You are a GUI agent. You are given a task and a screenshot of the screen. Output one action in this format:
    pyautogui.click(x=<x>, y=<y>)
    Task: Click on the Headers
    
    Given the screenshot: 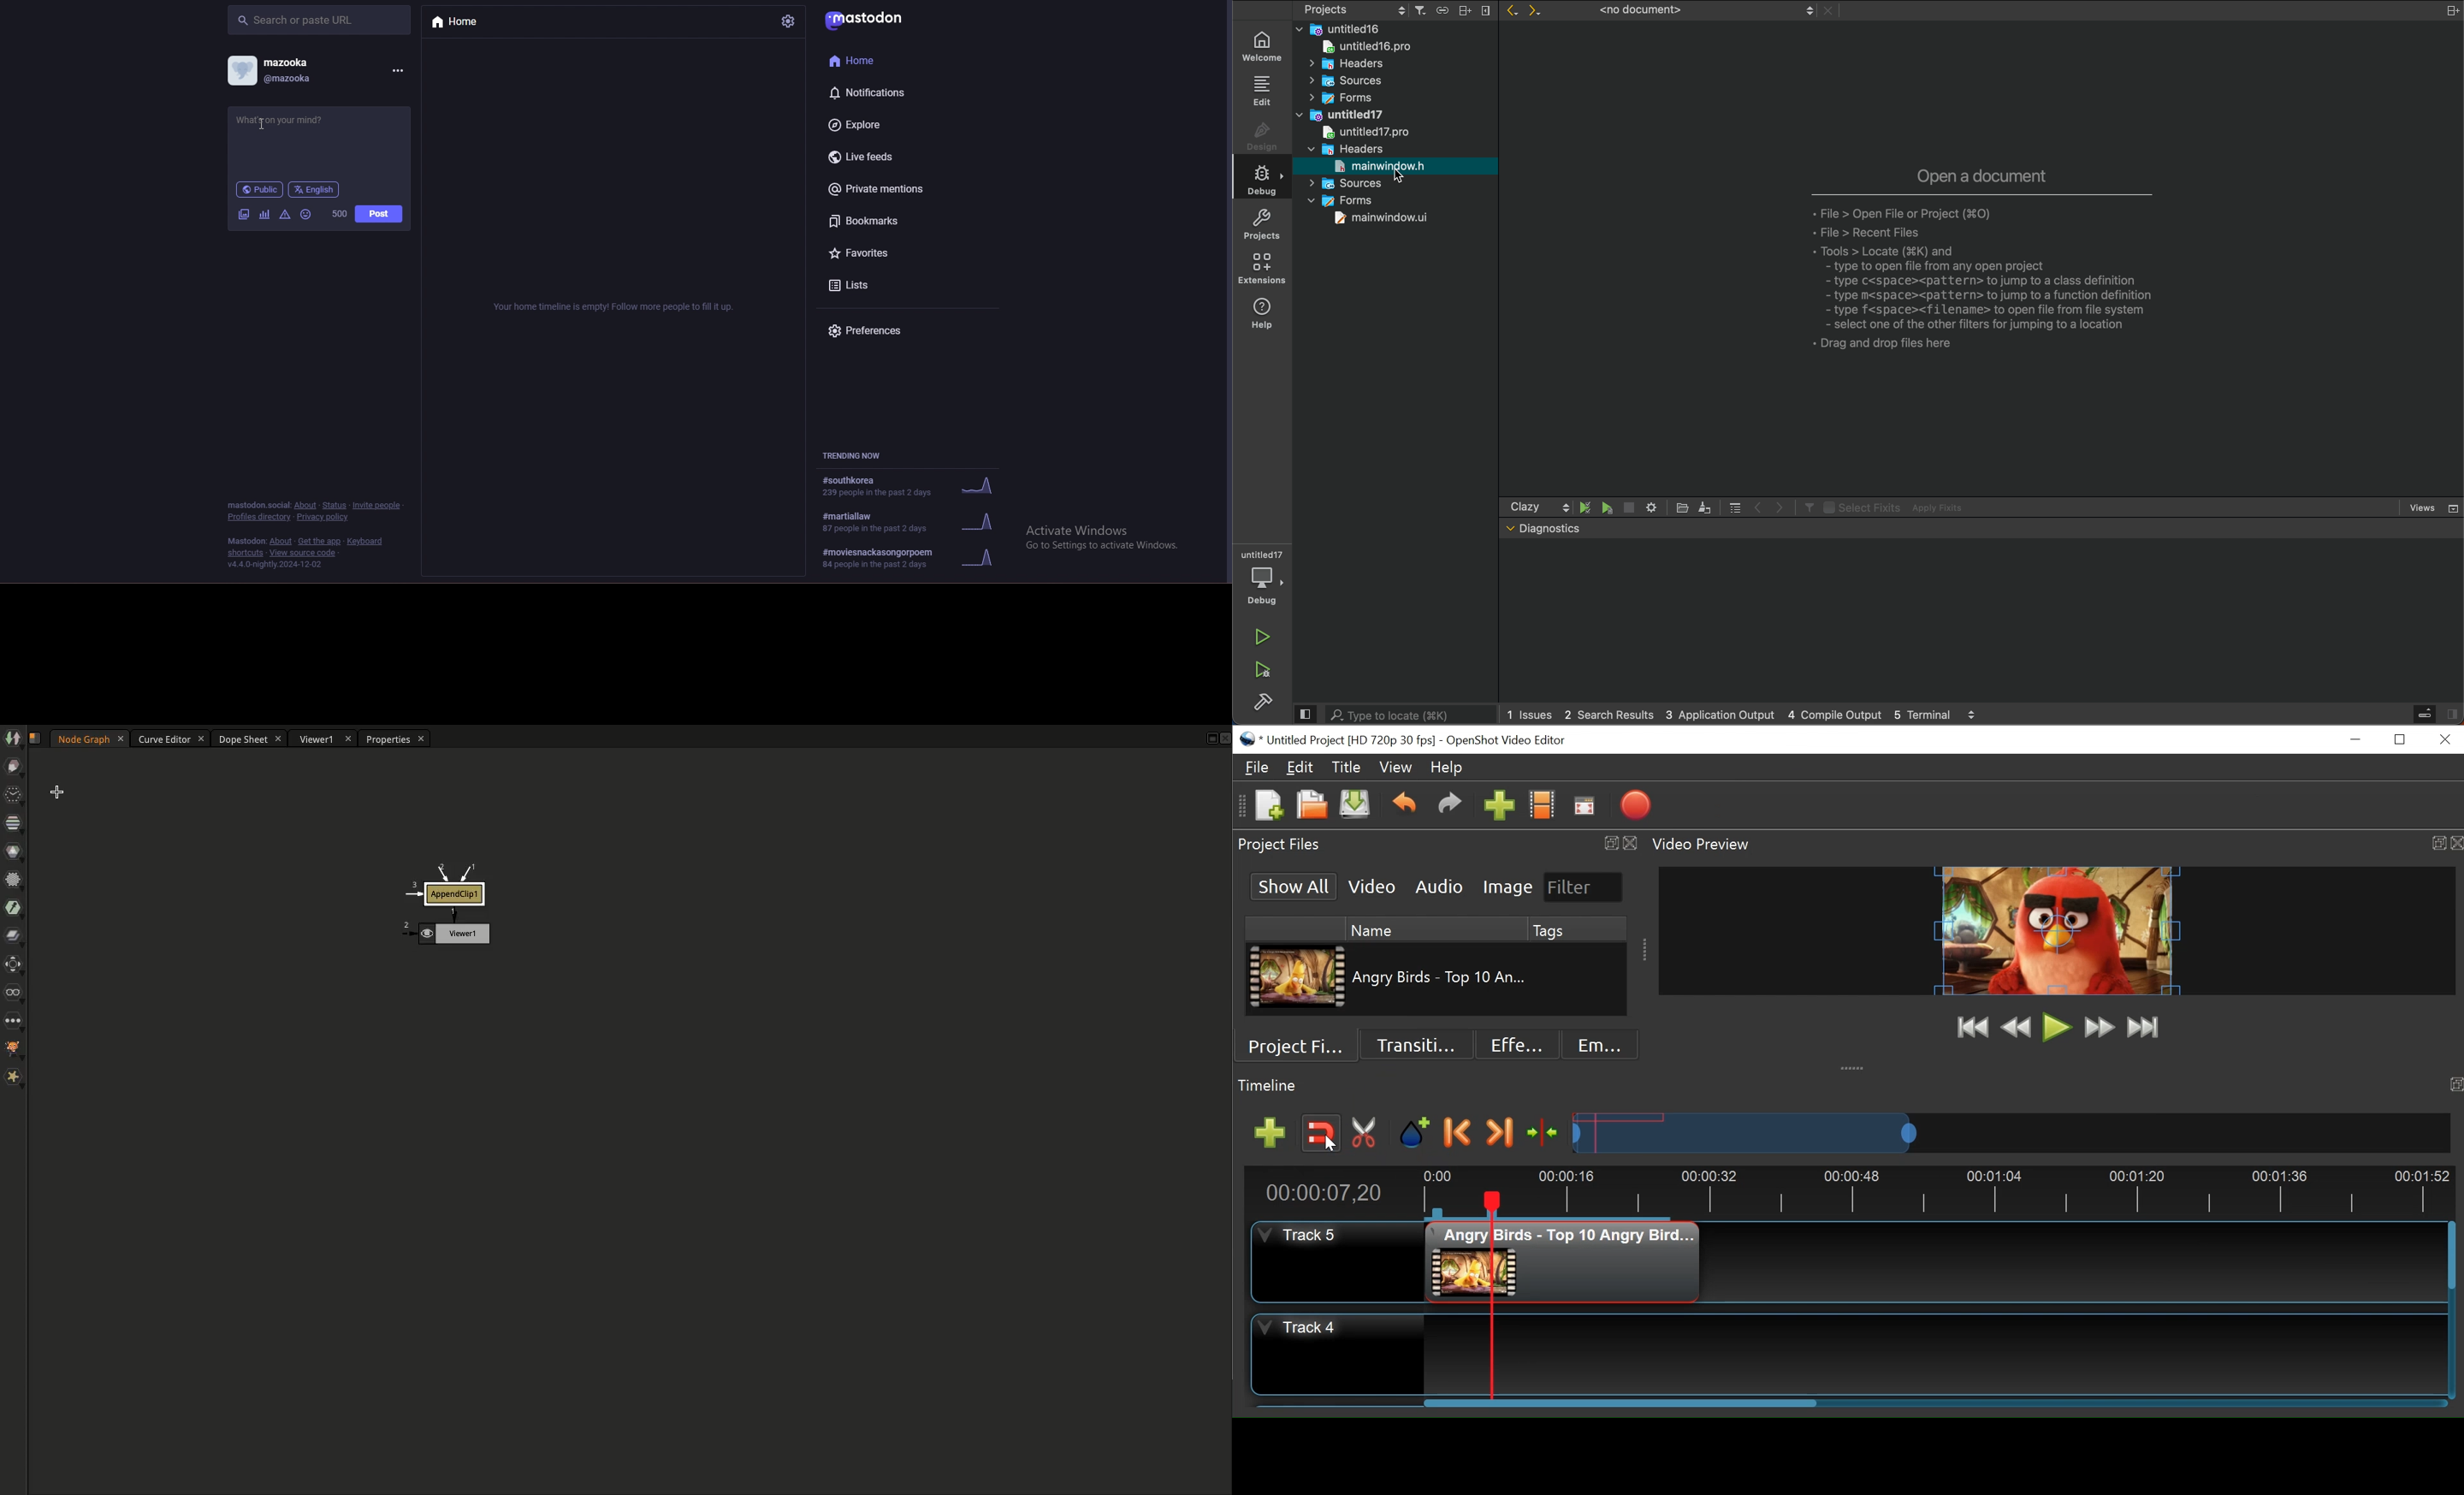 What is the action you would take?
    pyautogui.click(x=1339, y=62)
    